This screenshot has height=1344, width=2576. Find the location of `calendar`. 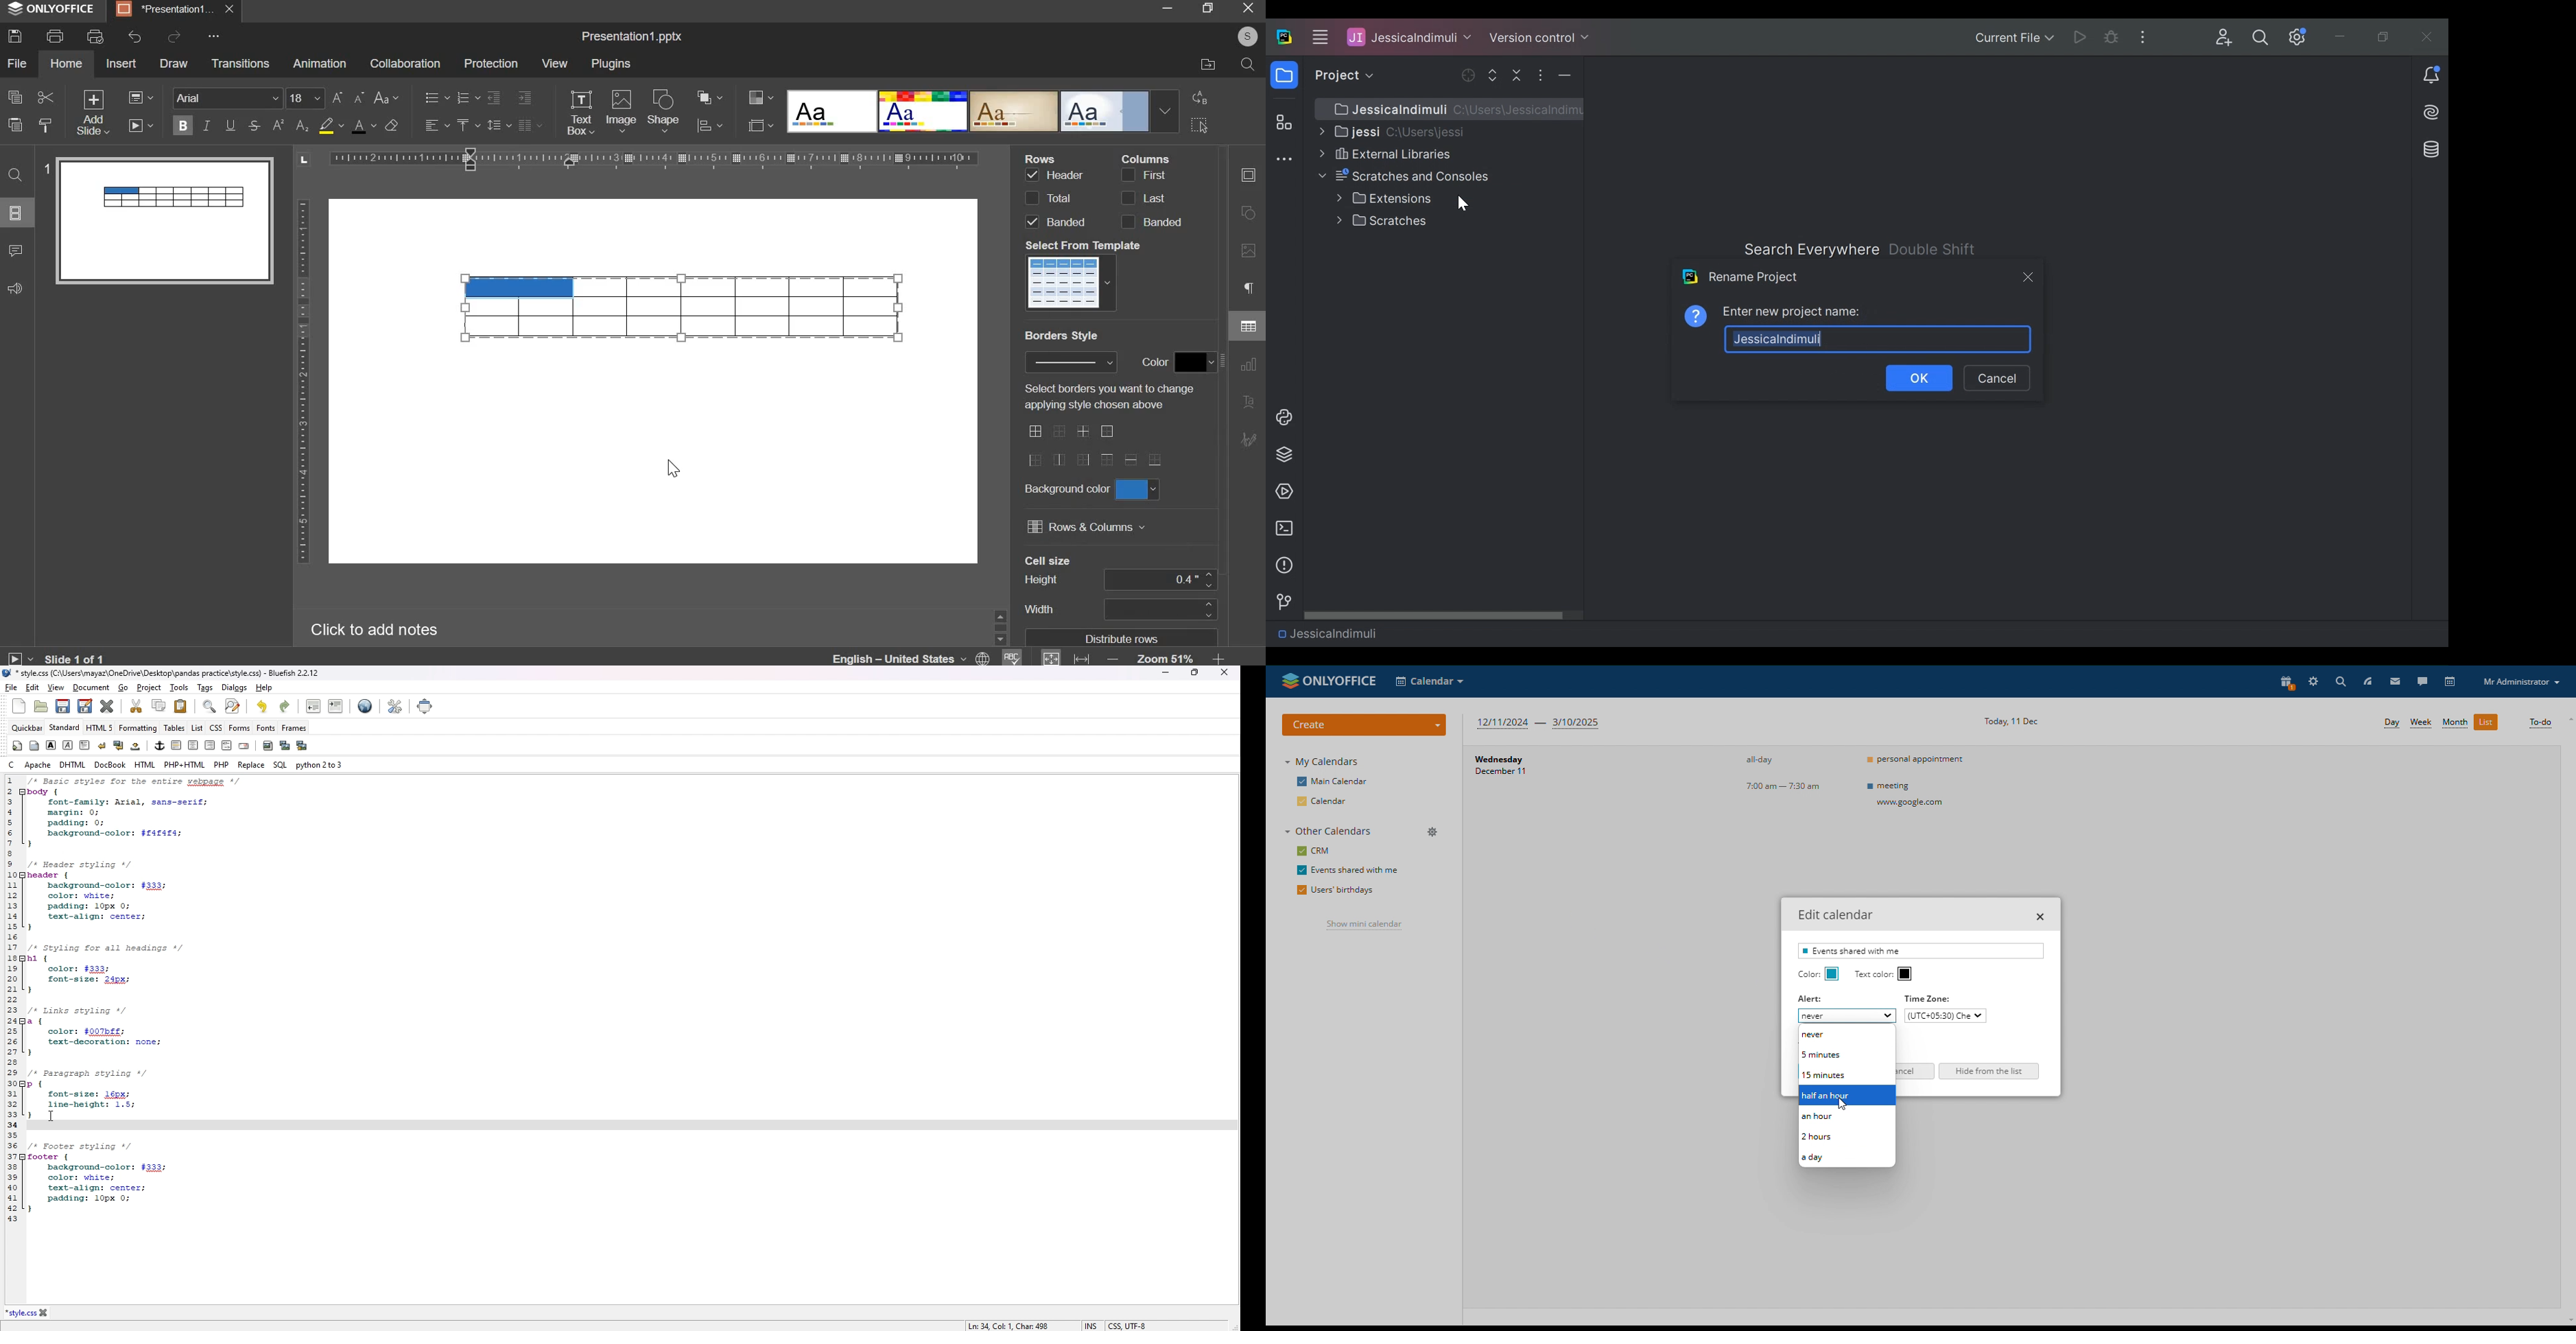

calendar is located at coordinates (1326, 801).